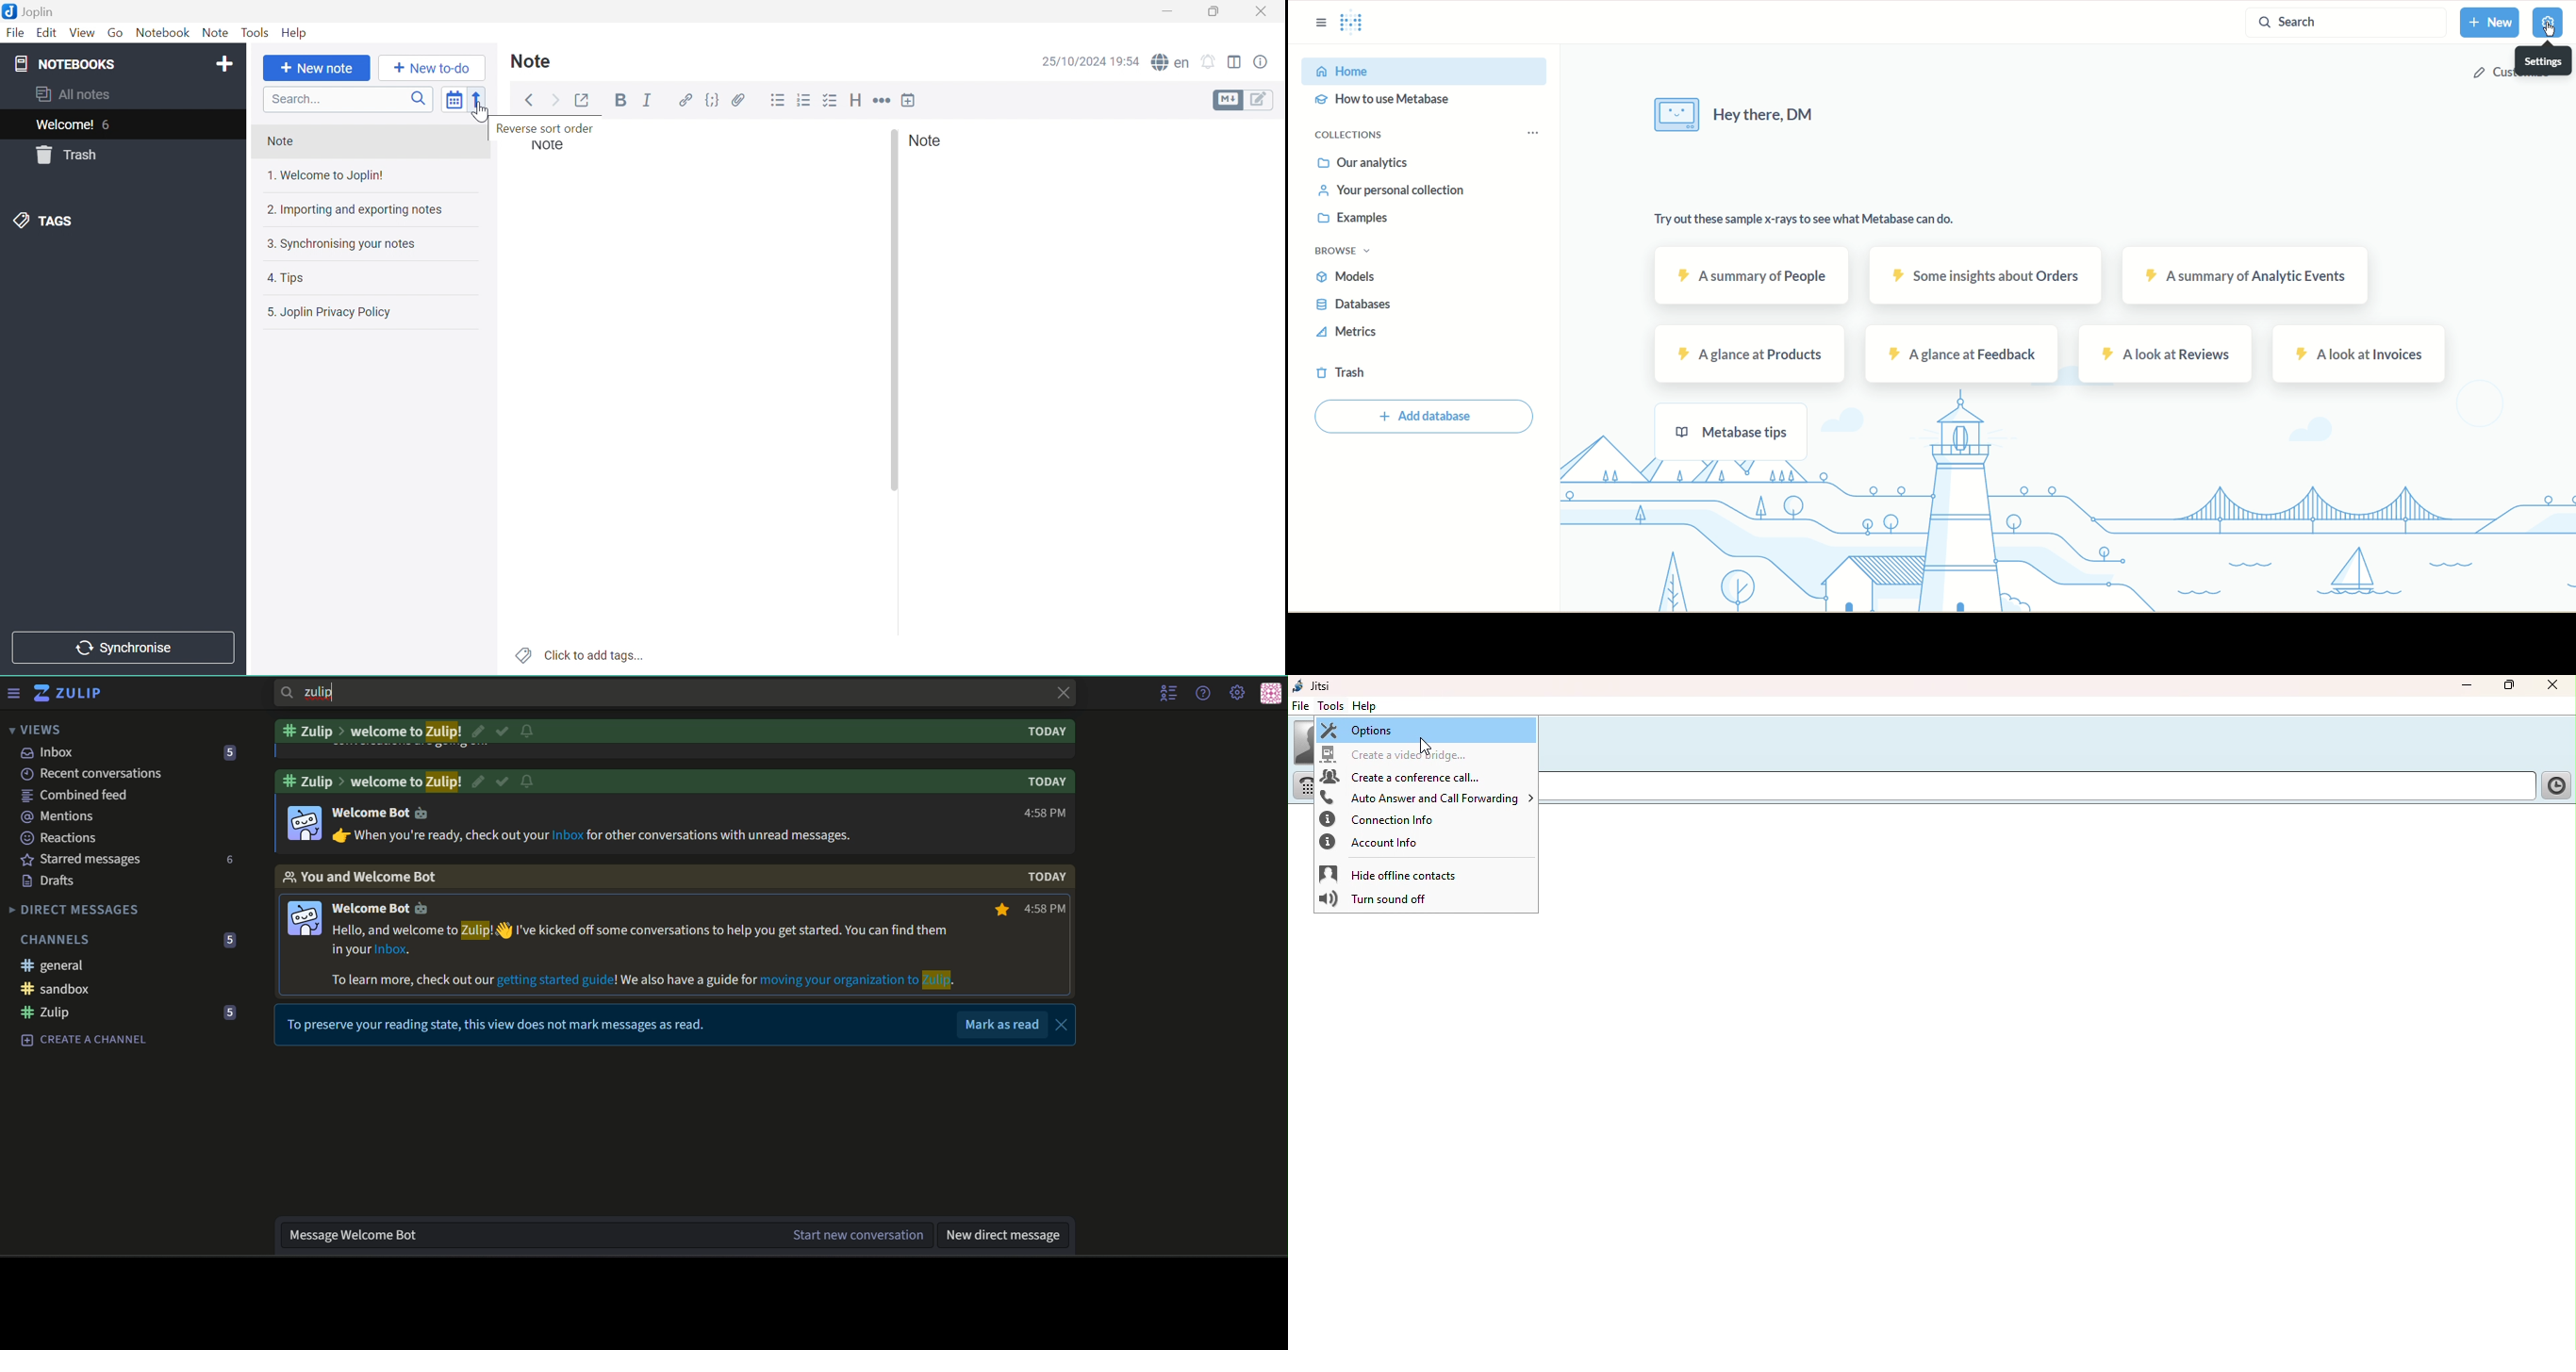  I want to click on Toggle editors, so click(1227, 100).